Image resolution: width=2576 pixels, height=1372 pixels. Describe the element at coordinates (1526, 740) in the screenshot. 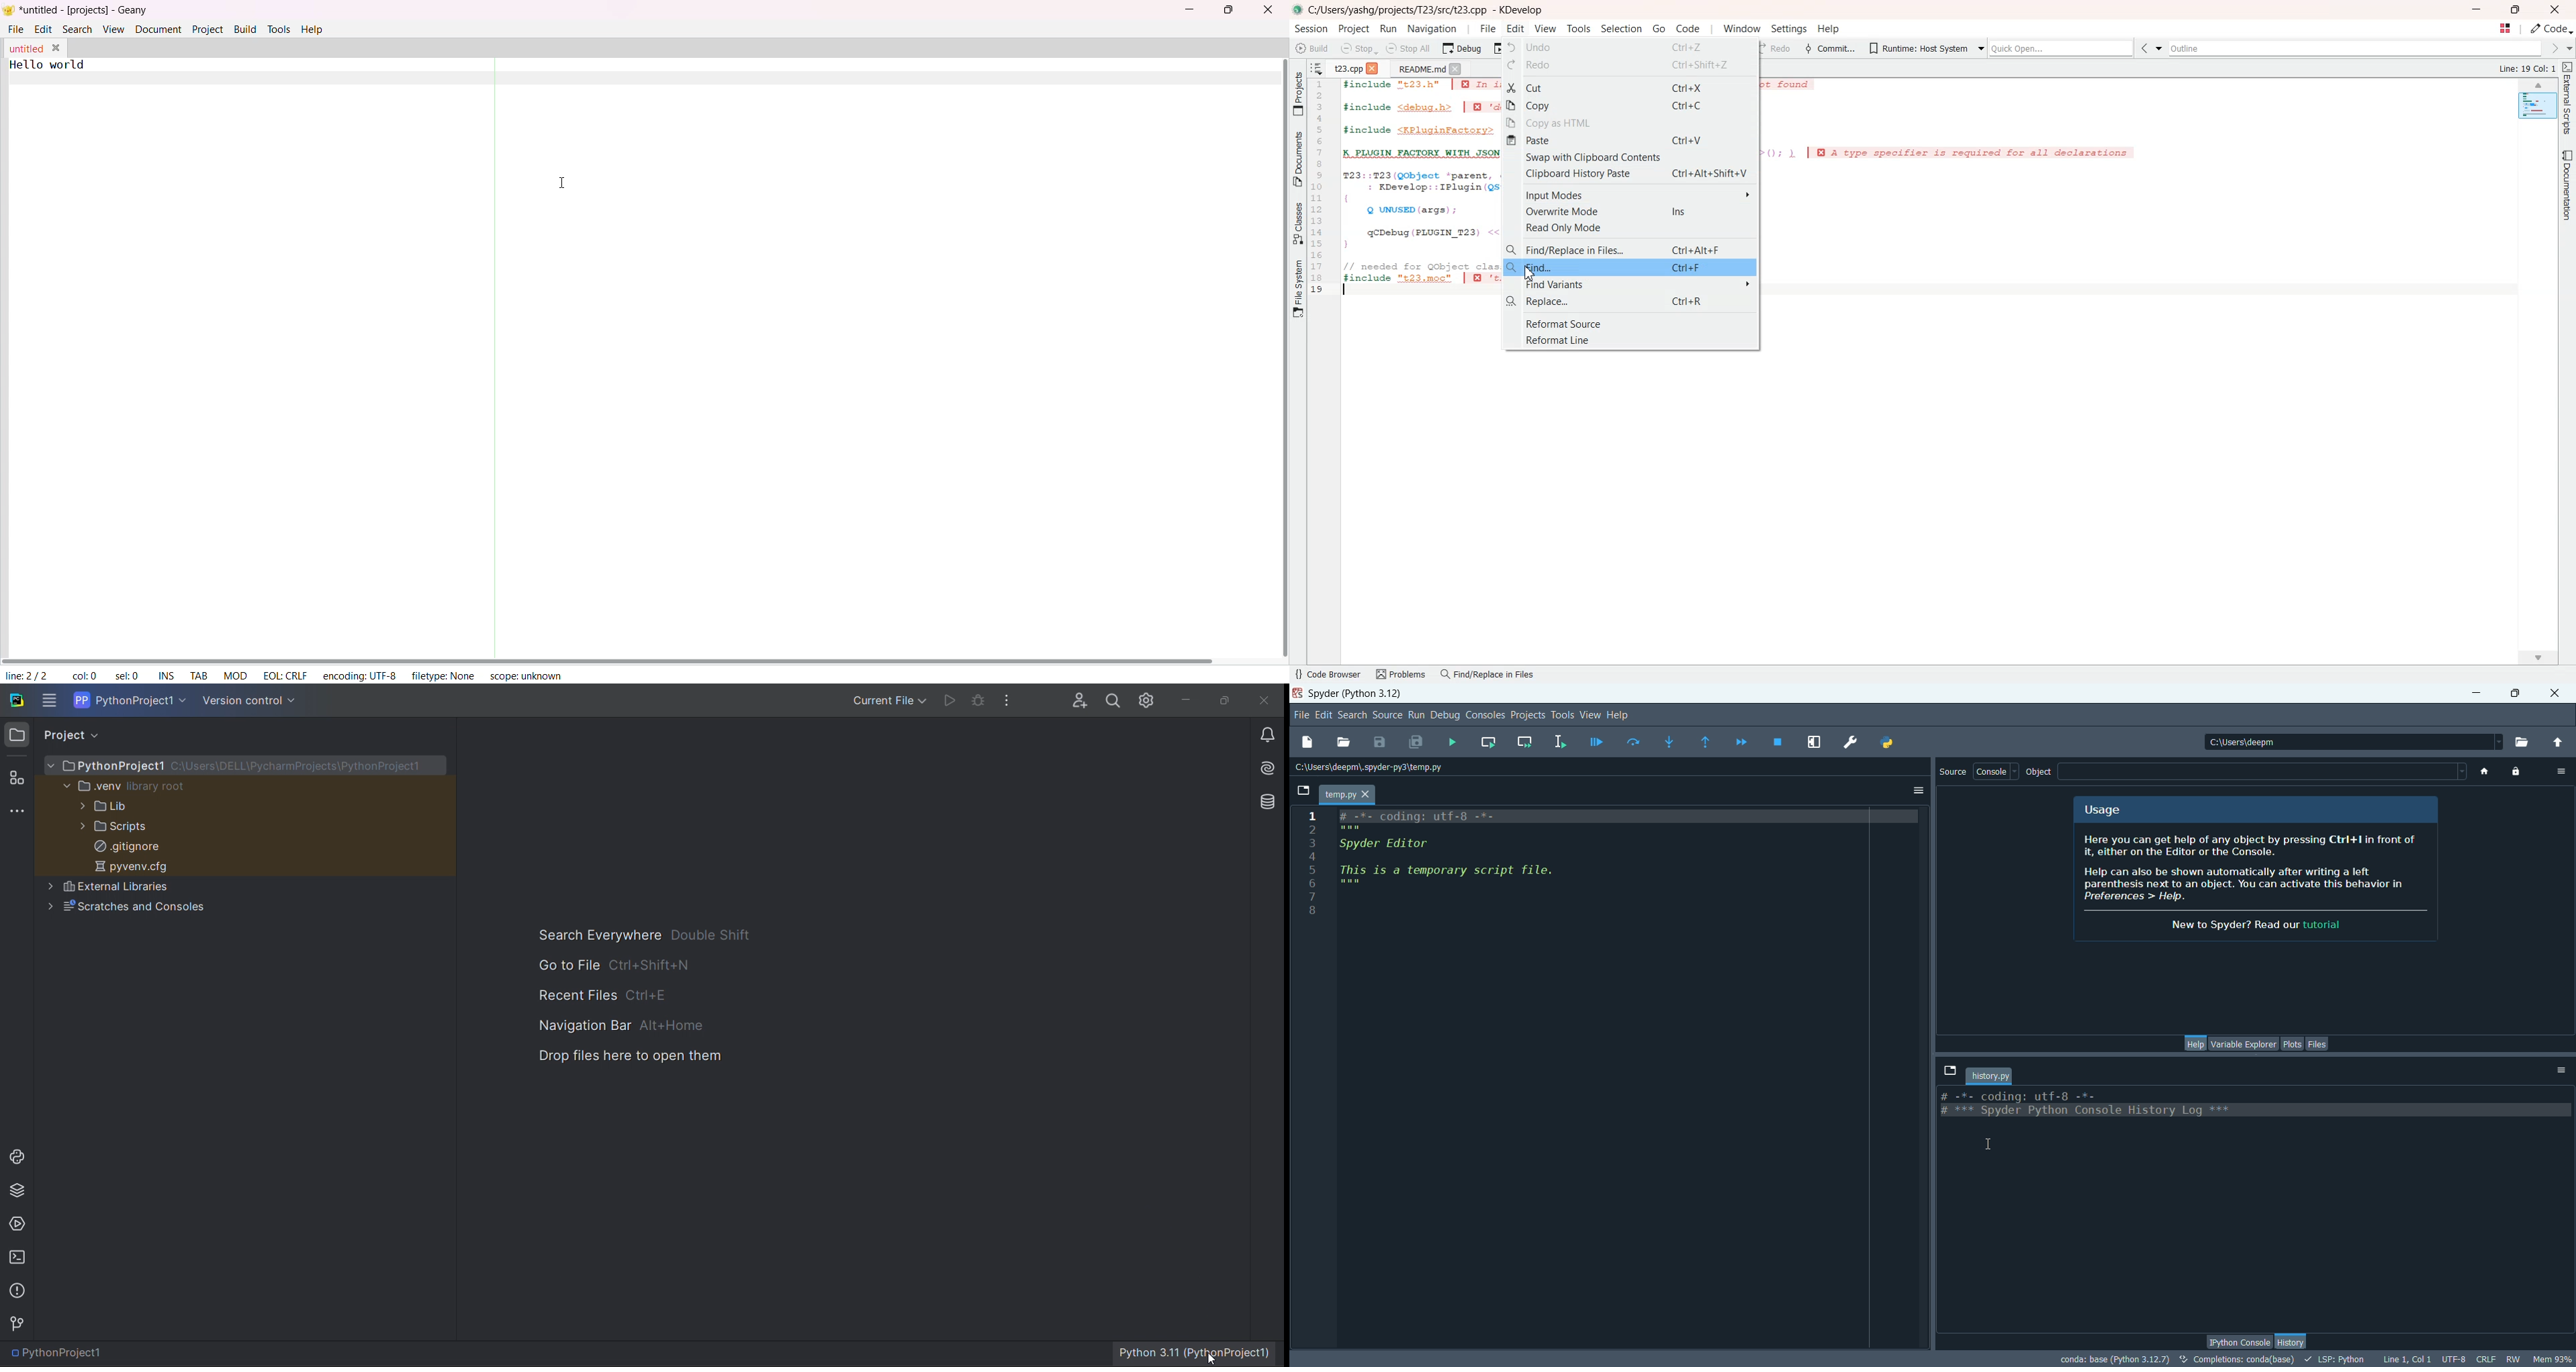

I see `run current cell and go to next one` at that location.